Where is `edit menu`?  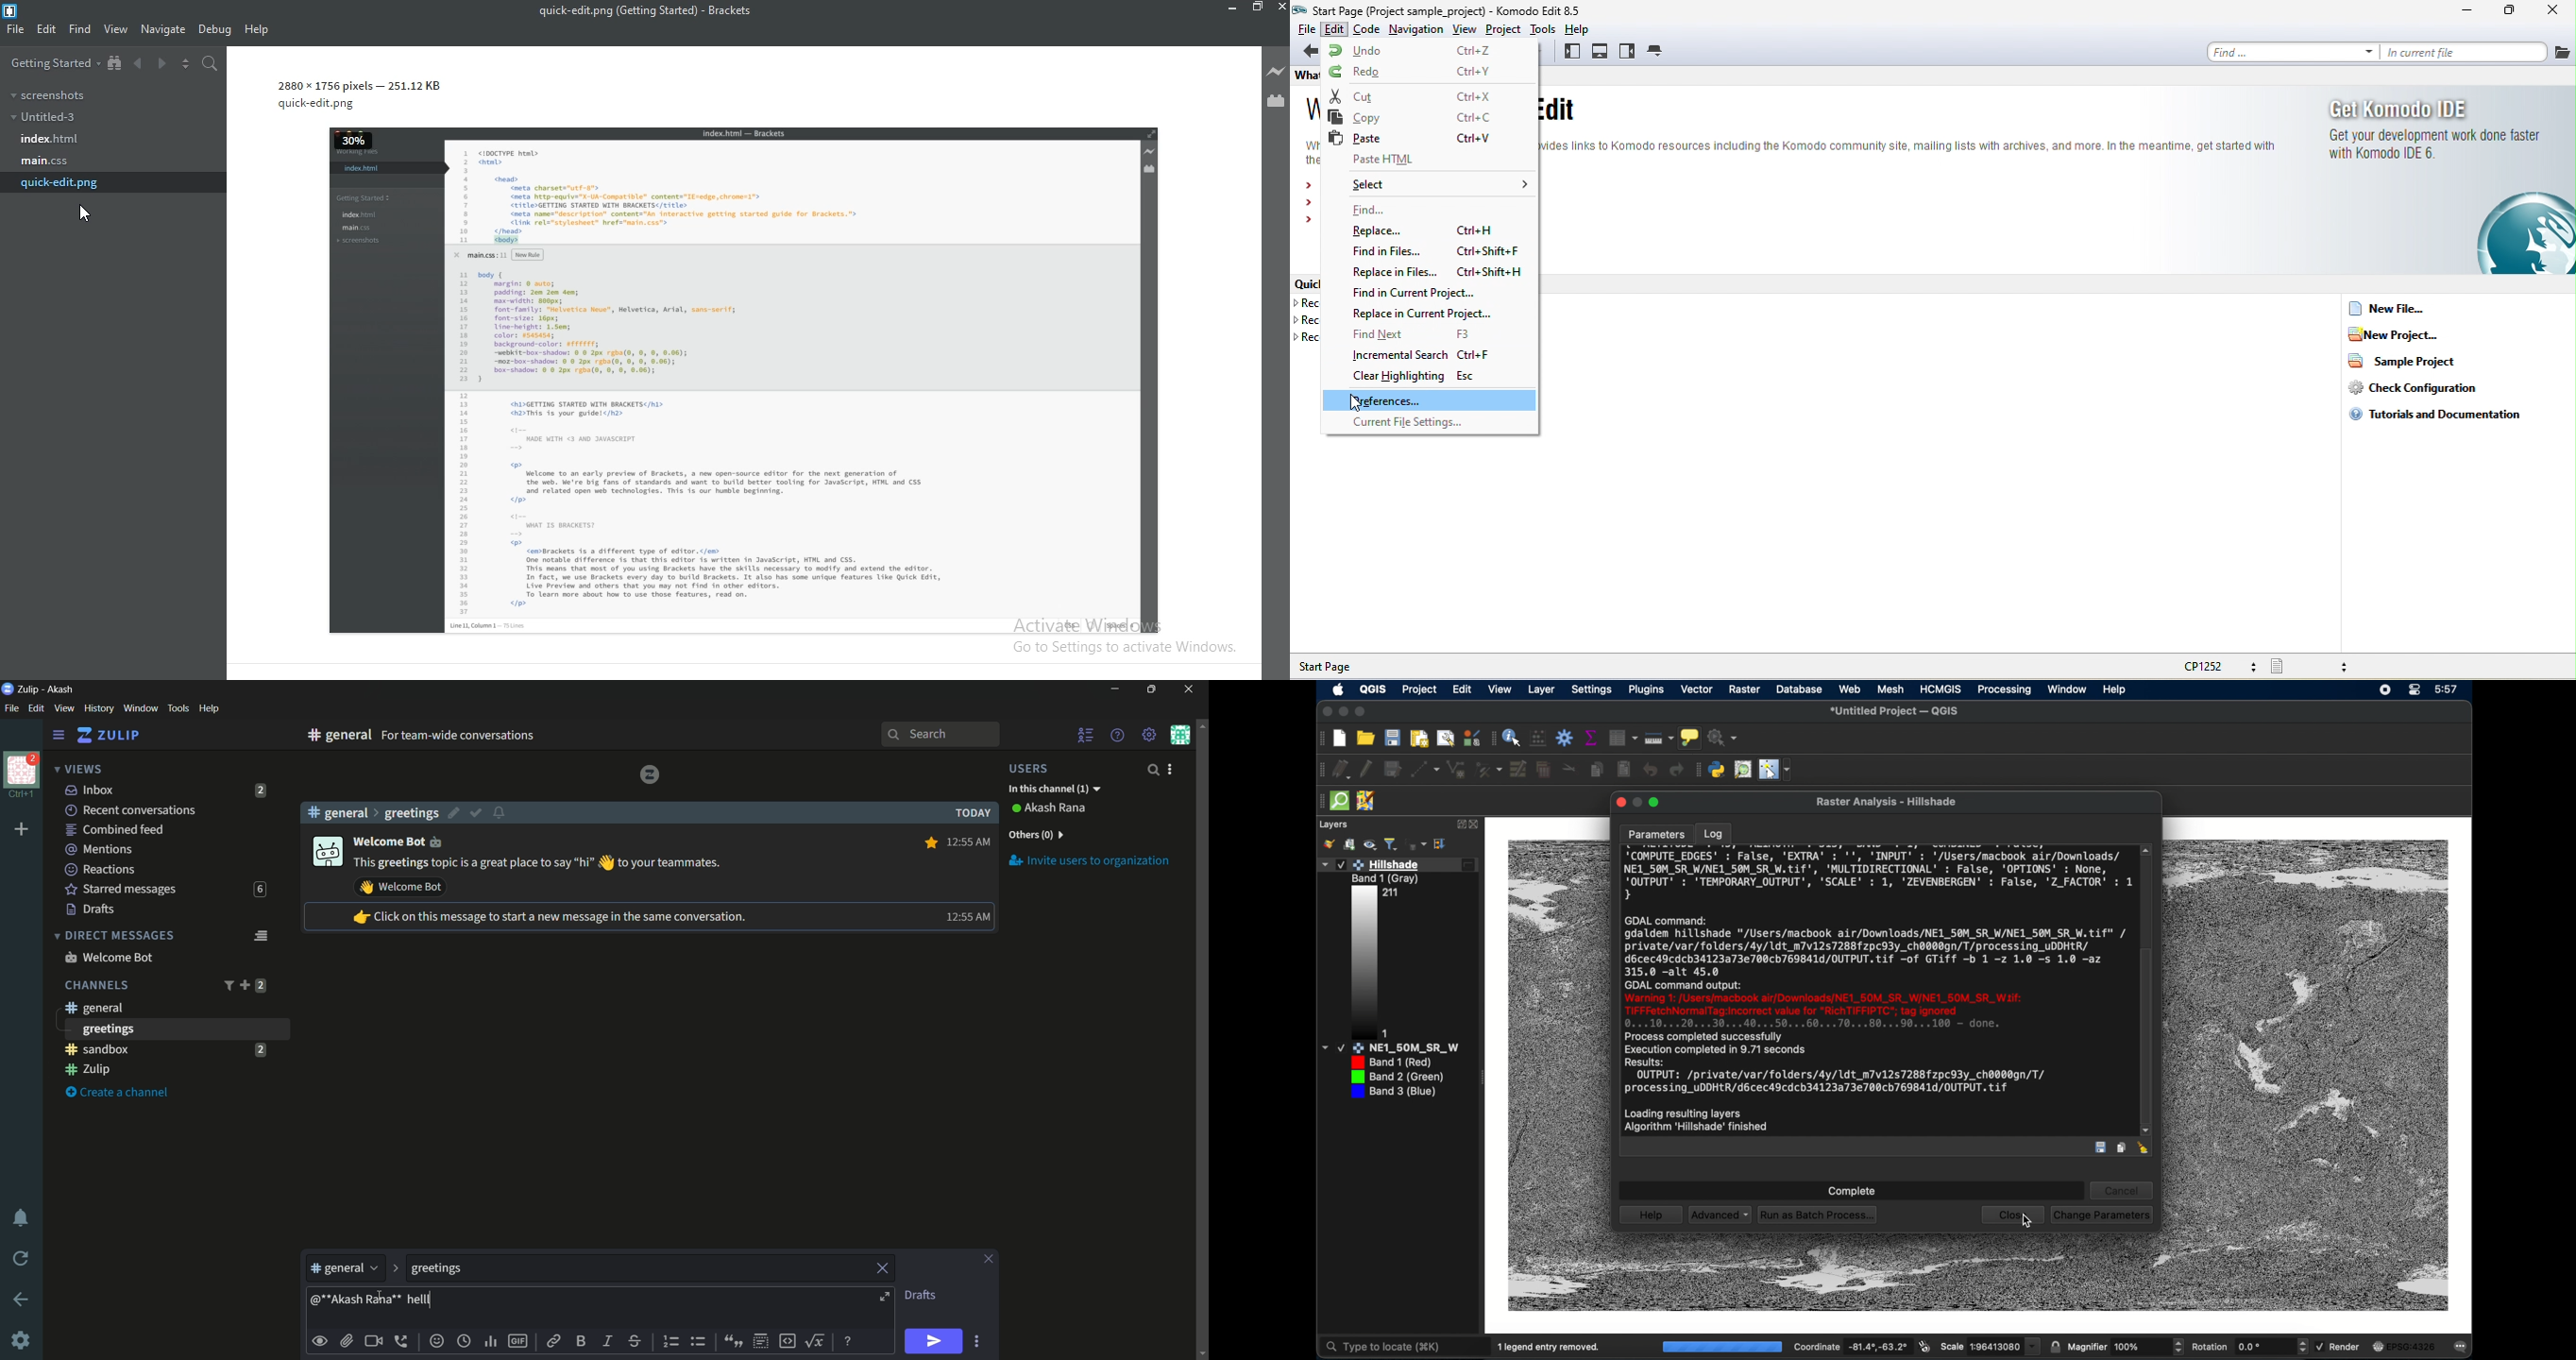
edit menu is located at coordinates (36, 708).